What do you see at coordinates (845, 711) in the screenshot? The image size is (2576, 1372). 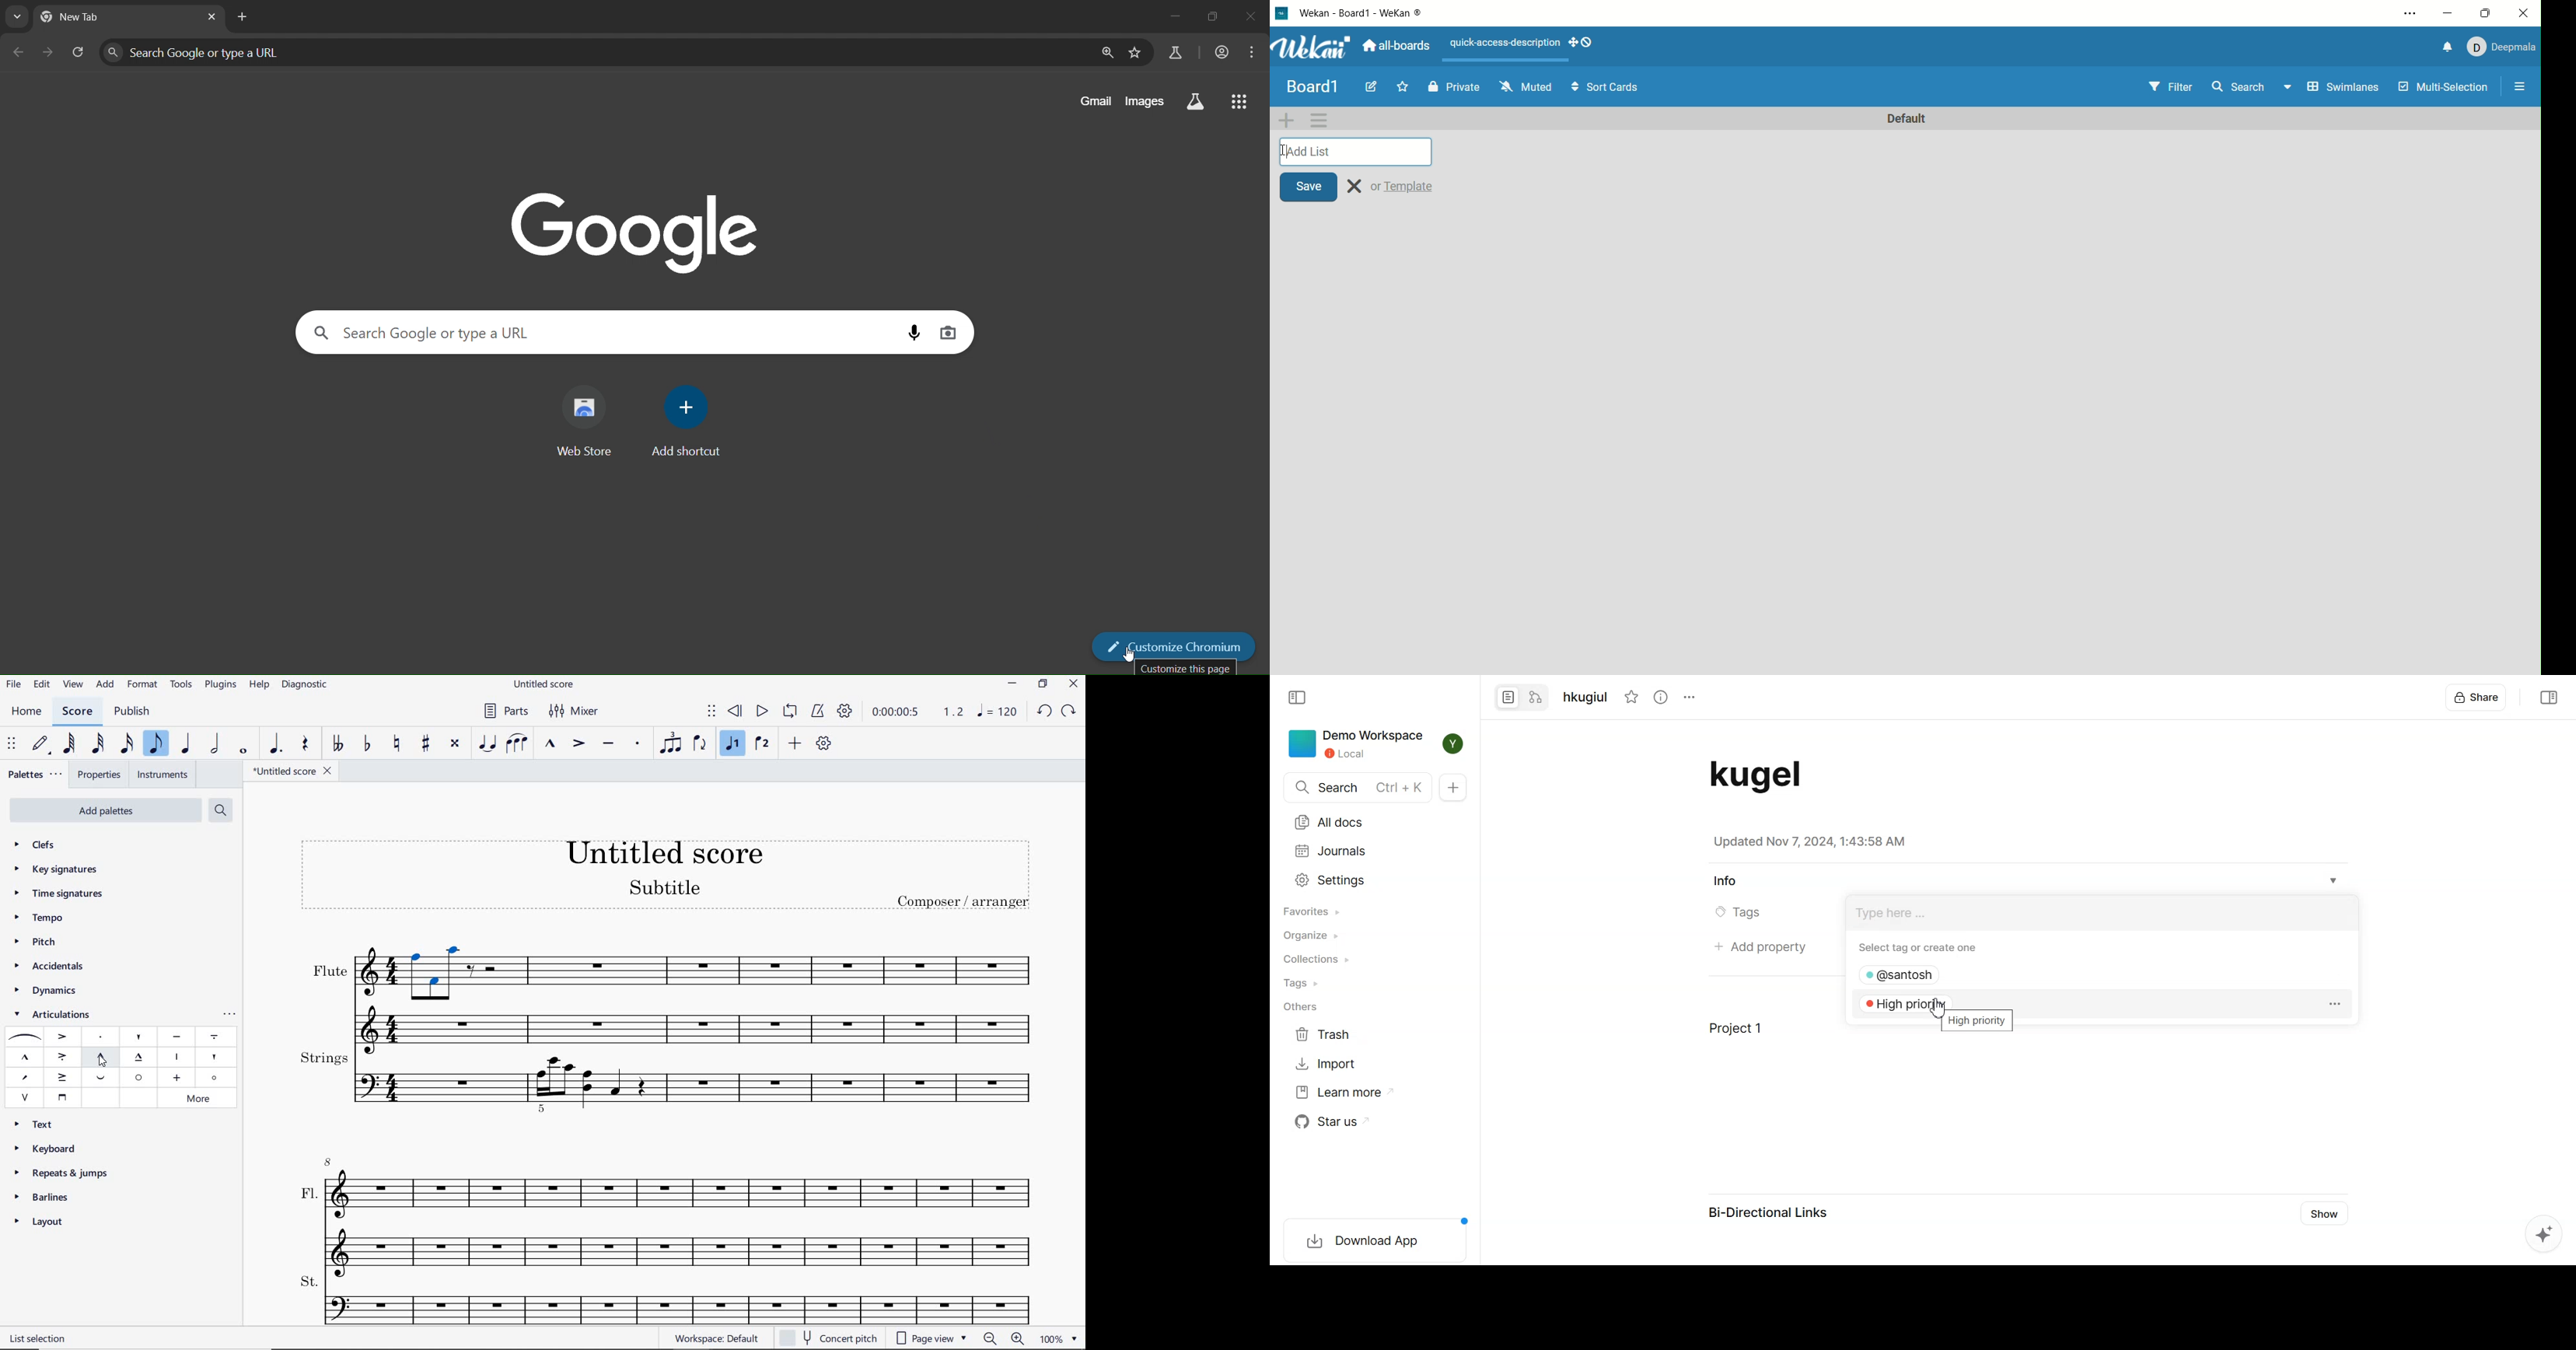 I see `PLAYBACK SETTINGS` at bounding box center [845, 711].